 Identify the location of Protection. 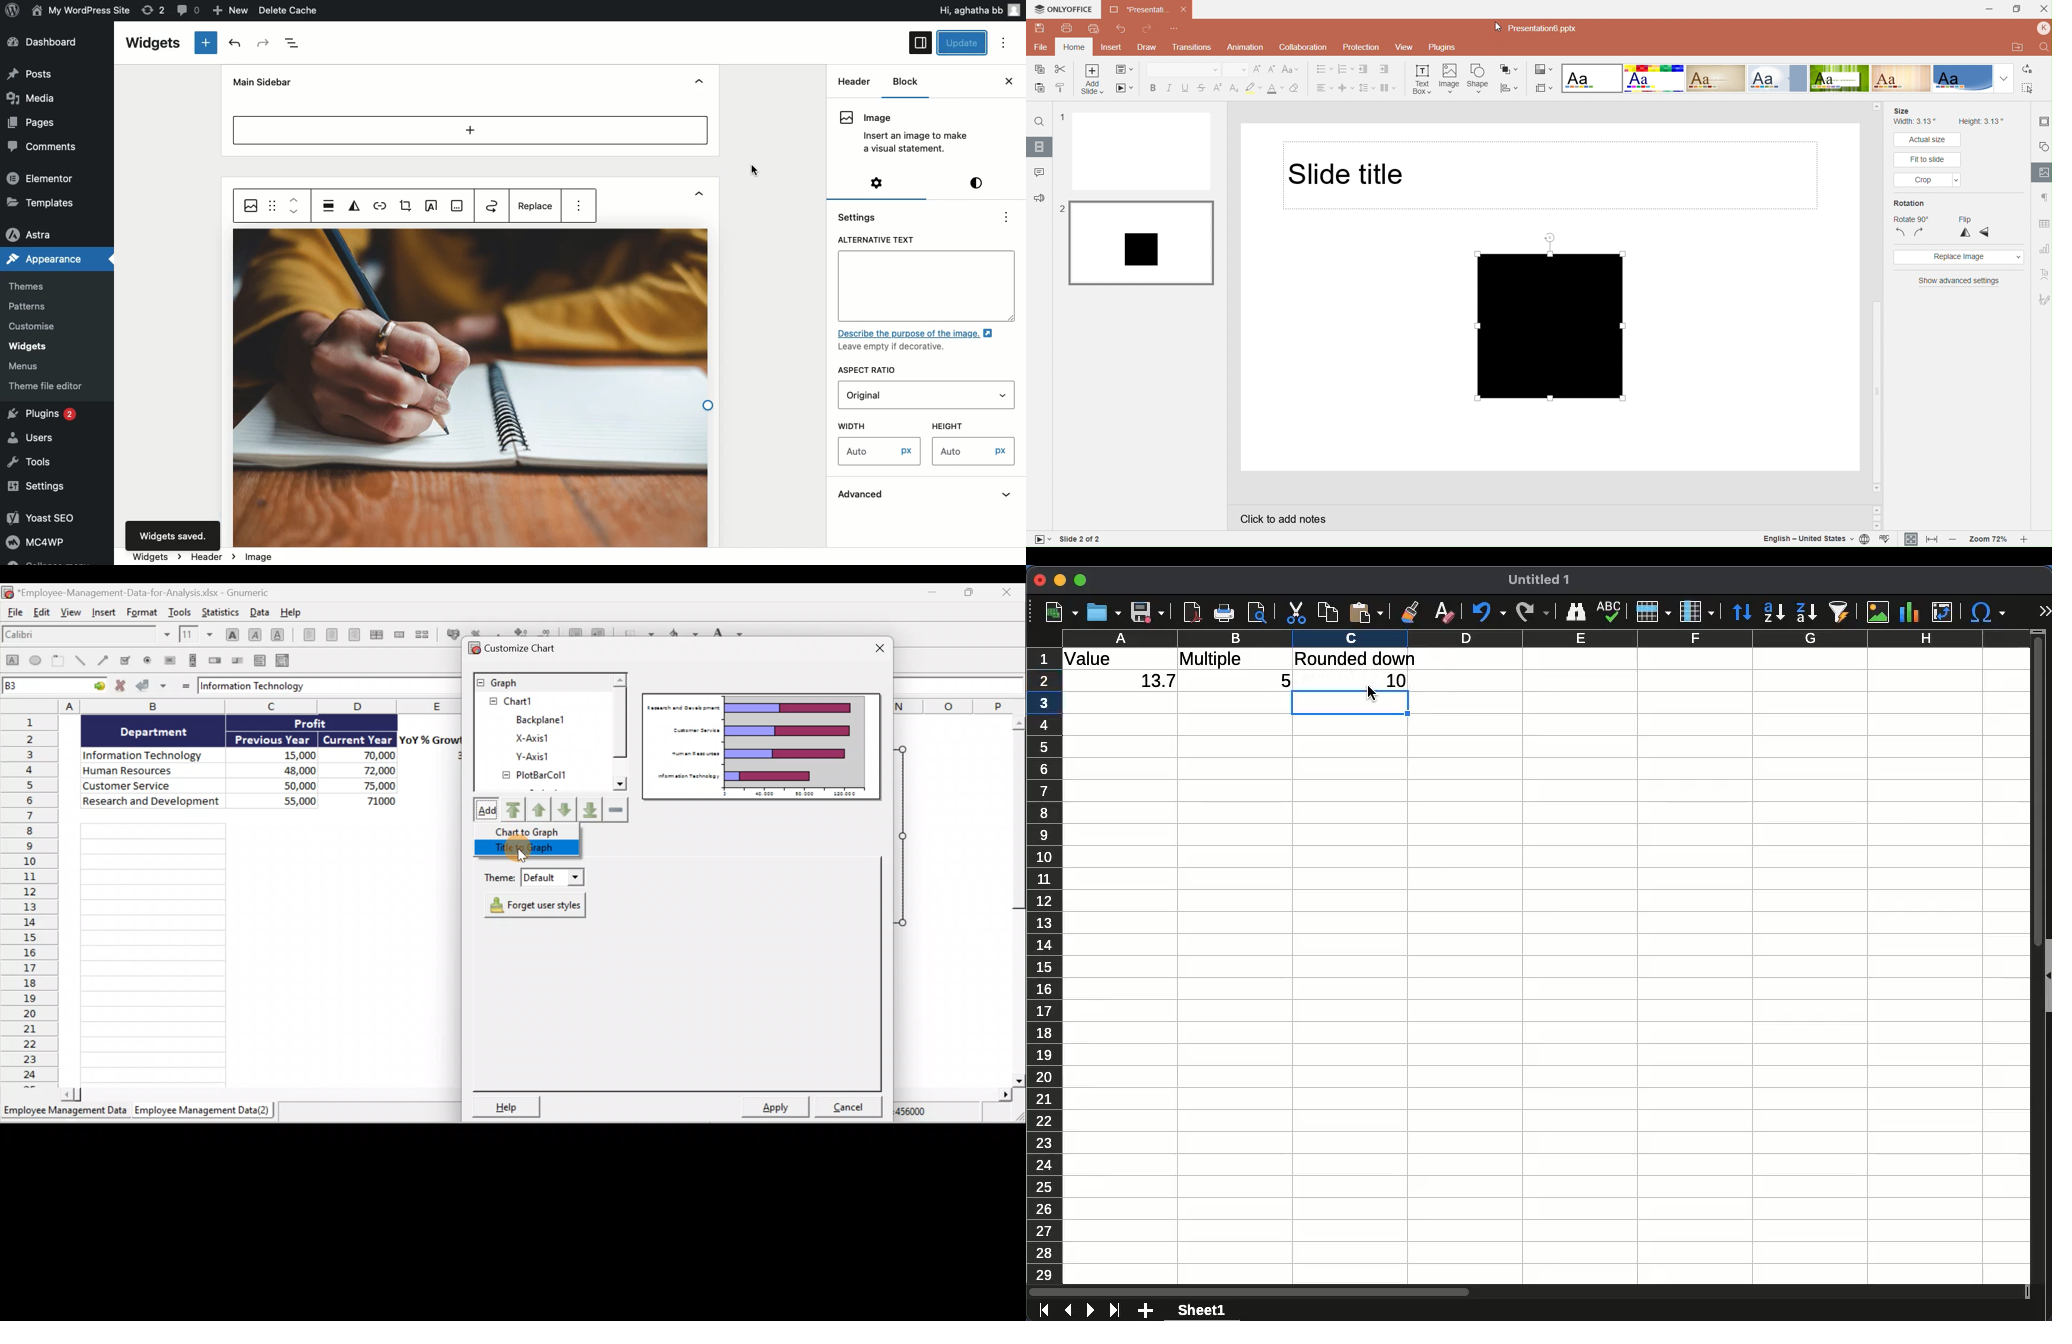
(1361, 47).